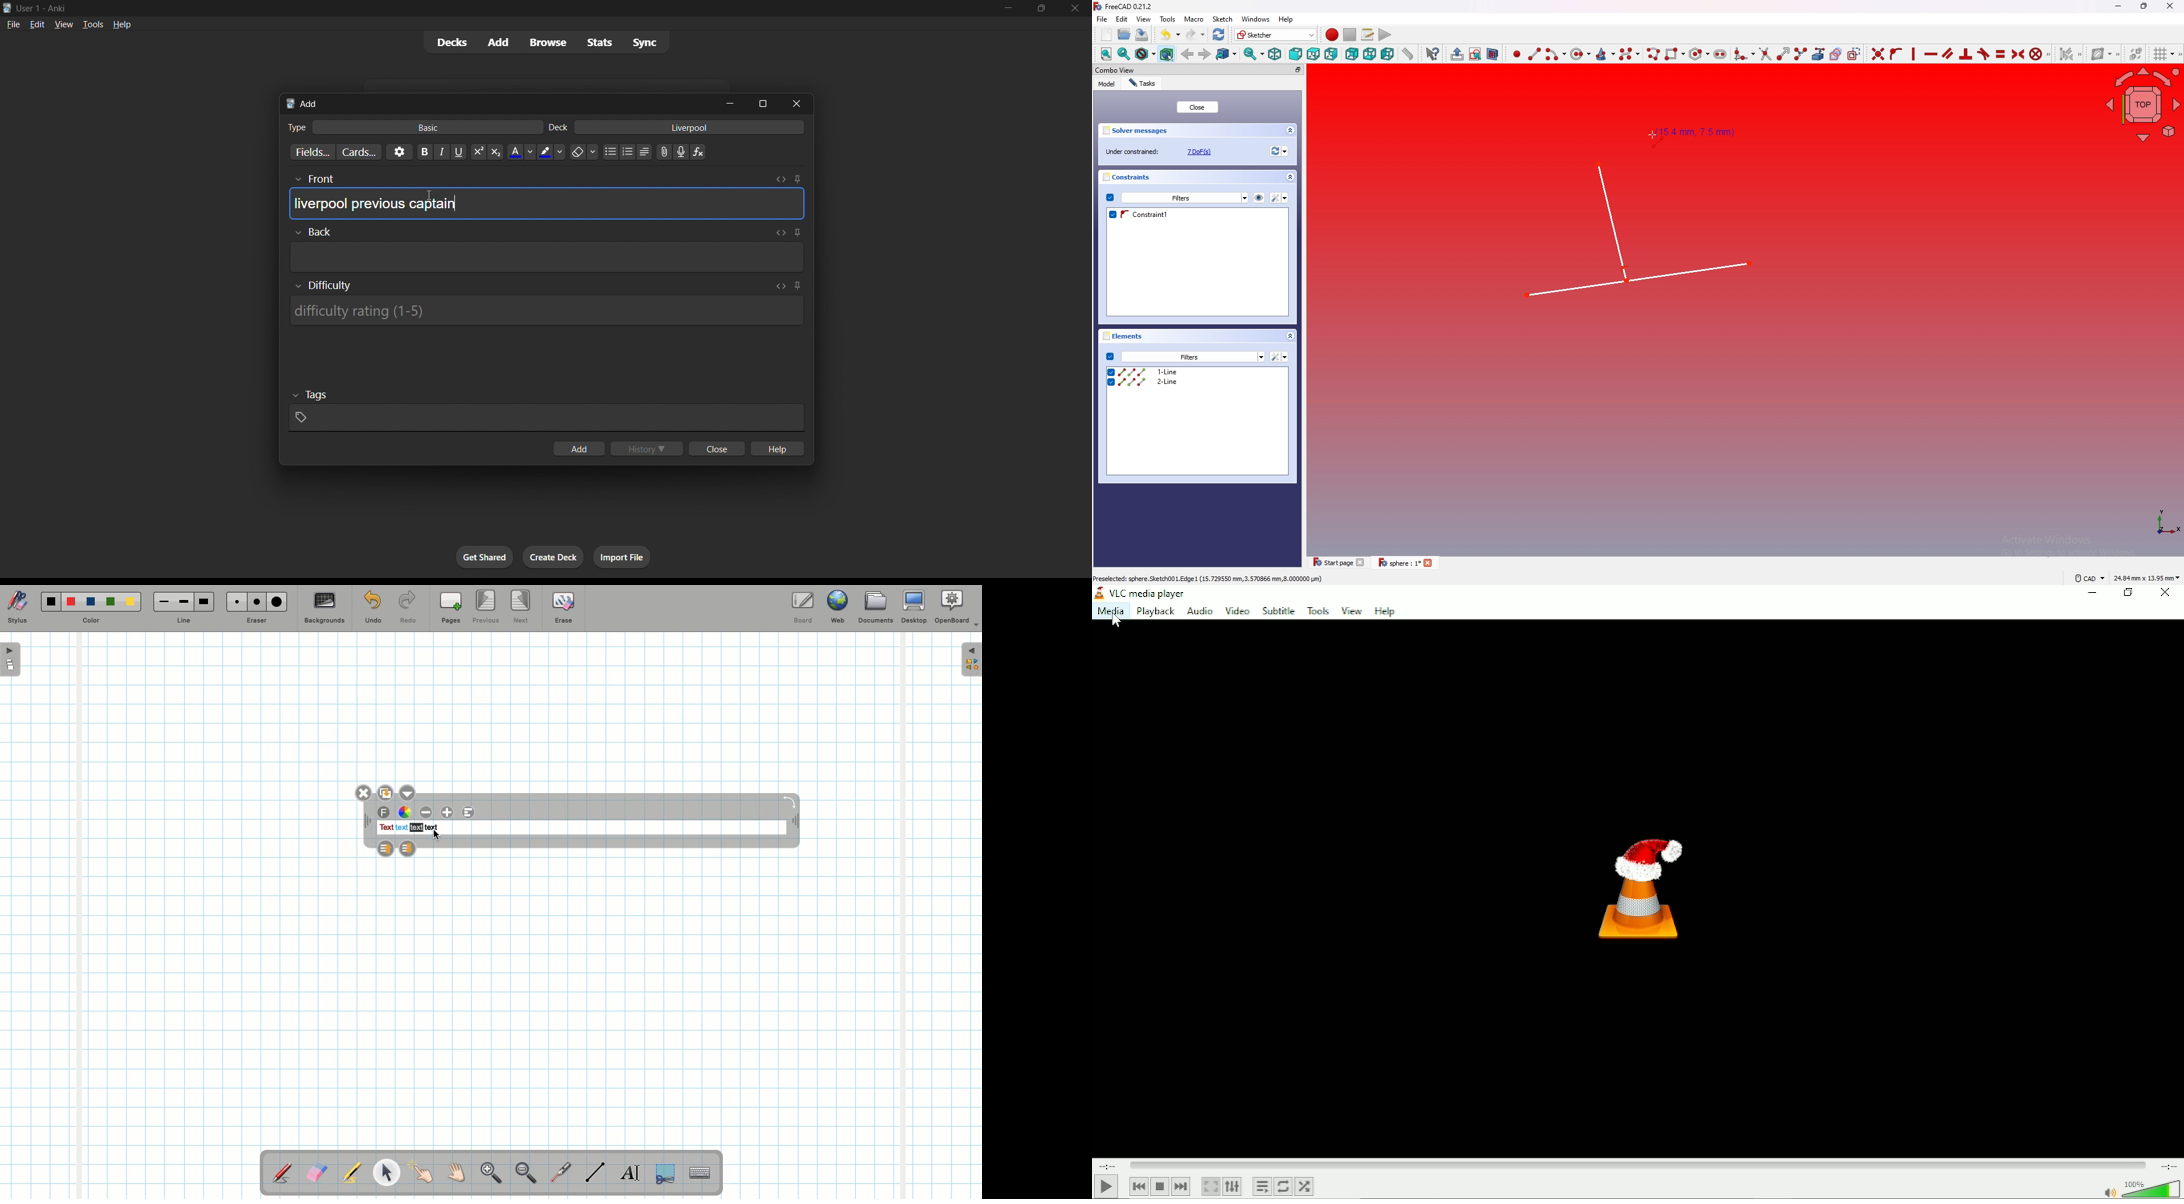 This screenshot has height=1204, width=2184. Describe the element at coordinates (1432, 53) in the screenshot. I see `What's this?` at that location.